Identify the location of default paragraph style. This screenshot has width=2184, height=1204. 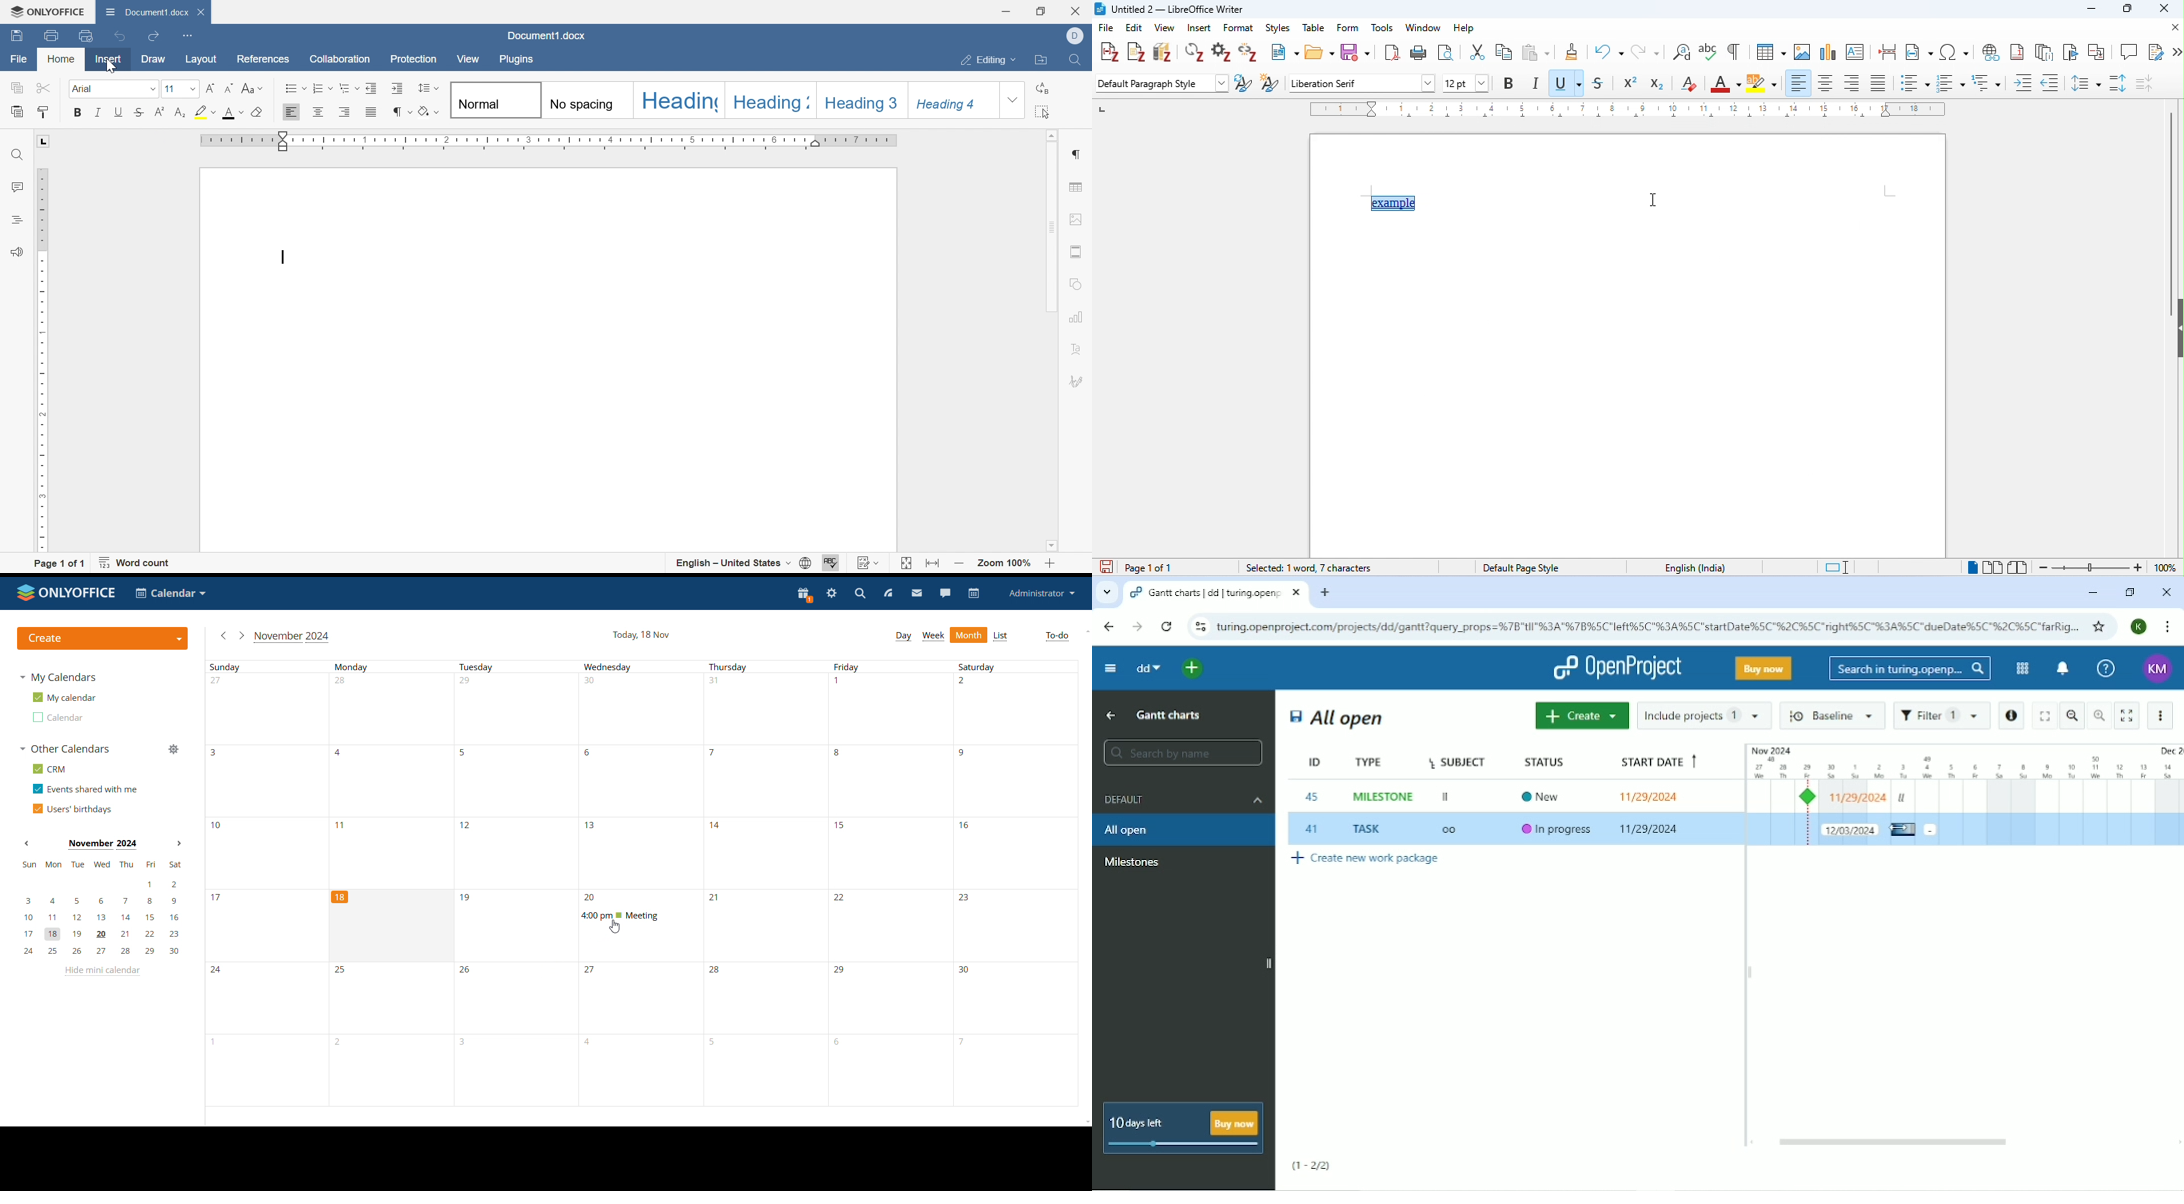
(1161, 82).